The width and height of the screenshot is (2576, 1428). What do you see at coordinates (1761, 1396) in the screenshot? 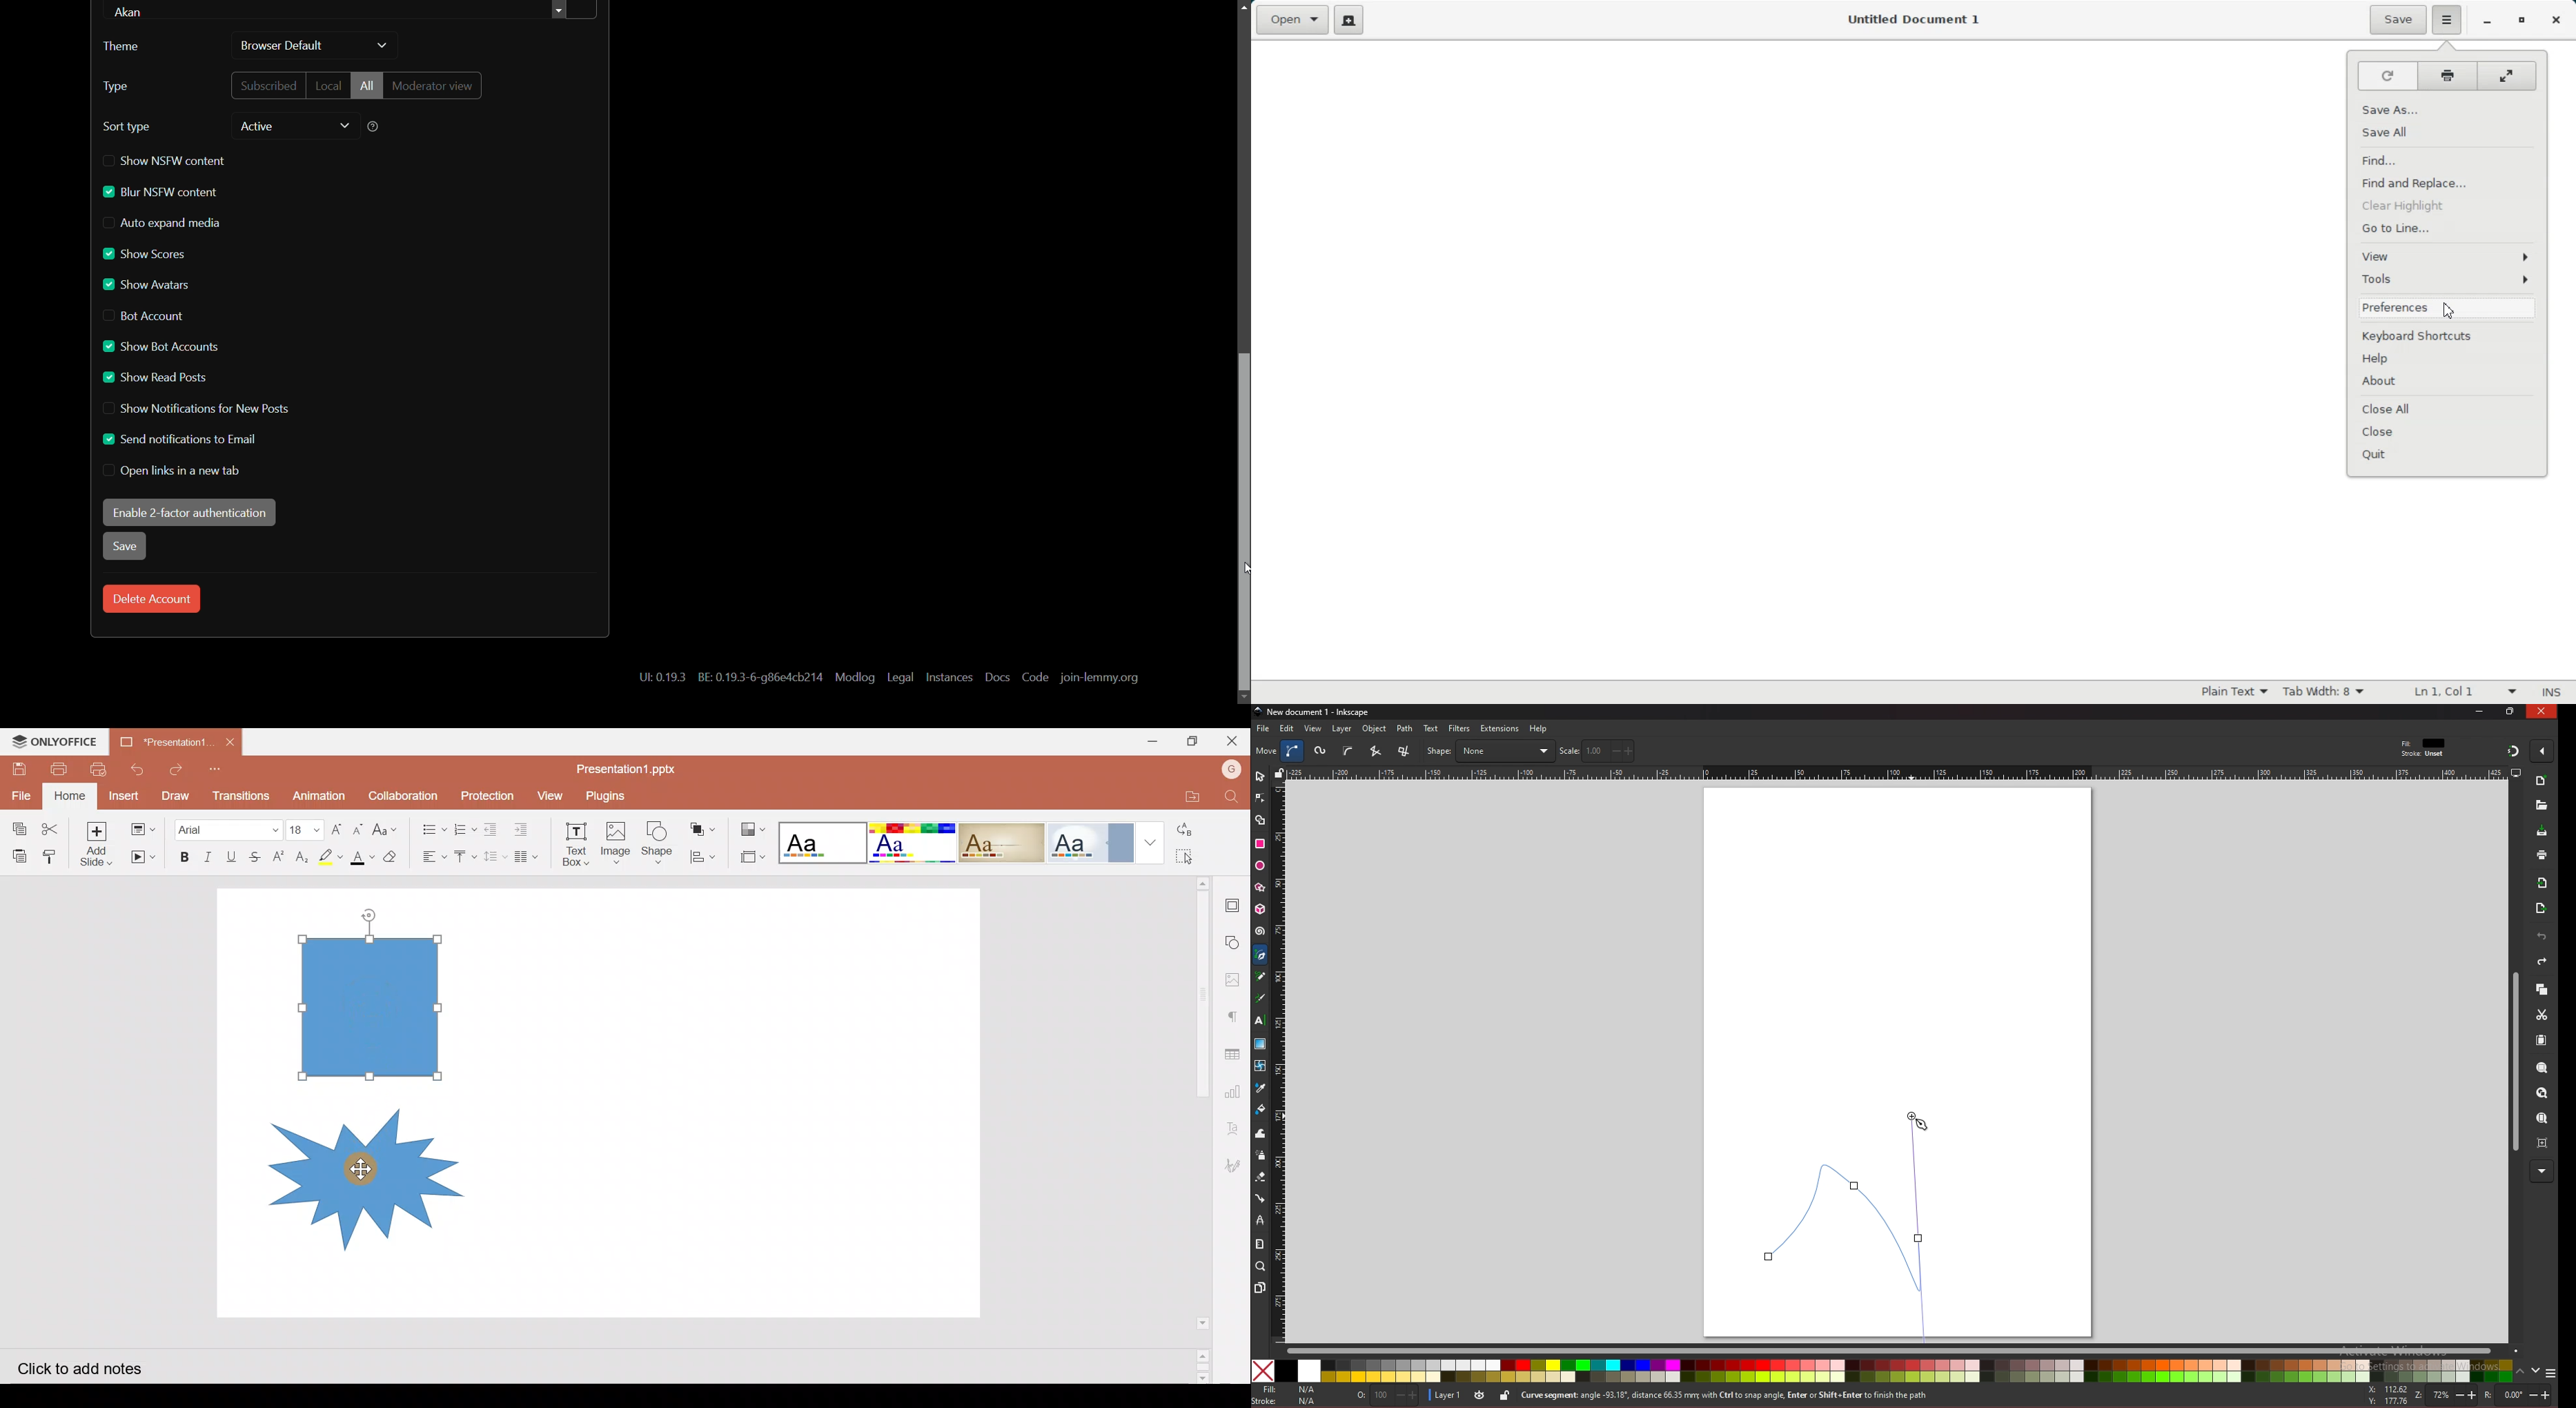
I see `info` at bounding box center [1761, 1396].